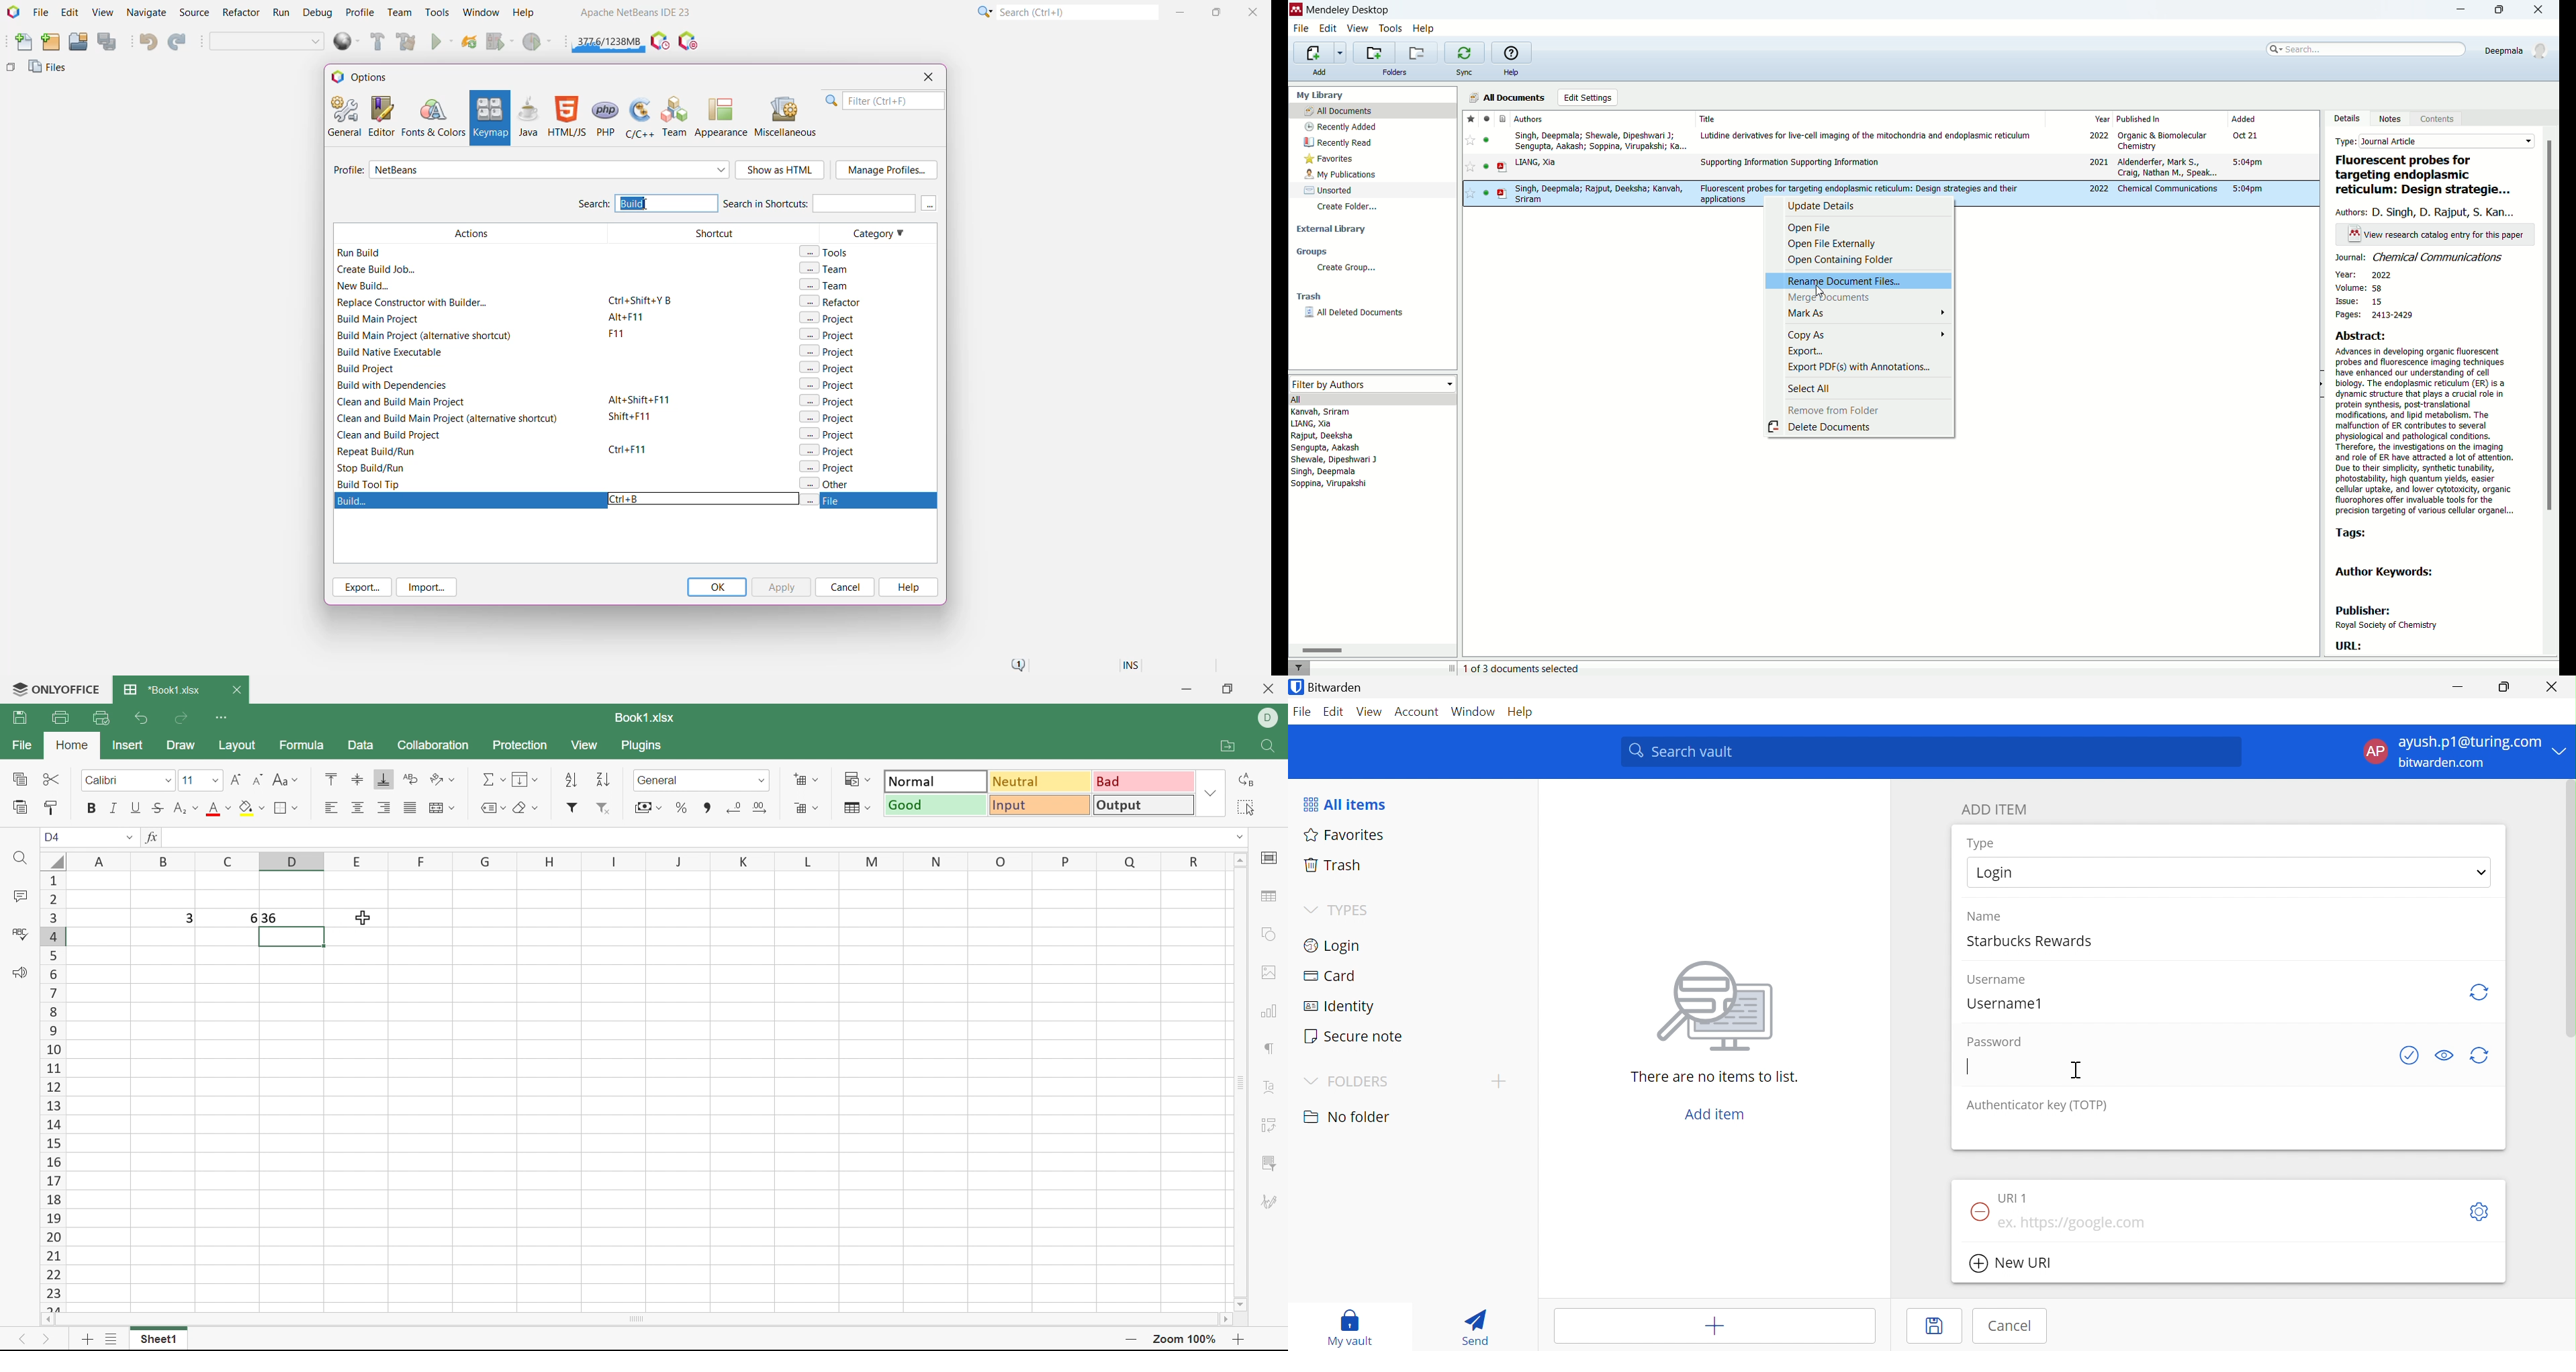  Describe the element at coordinates (236, 690) in the screenshot. I see `Close` at that location.